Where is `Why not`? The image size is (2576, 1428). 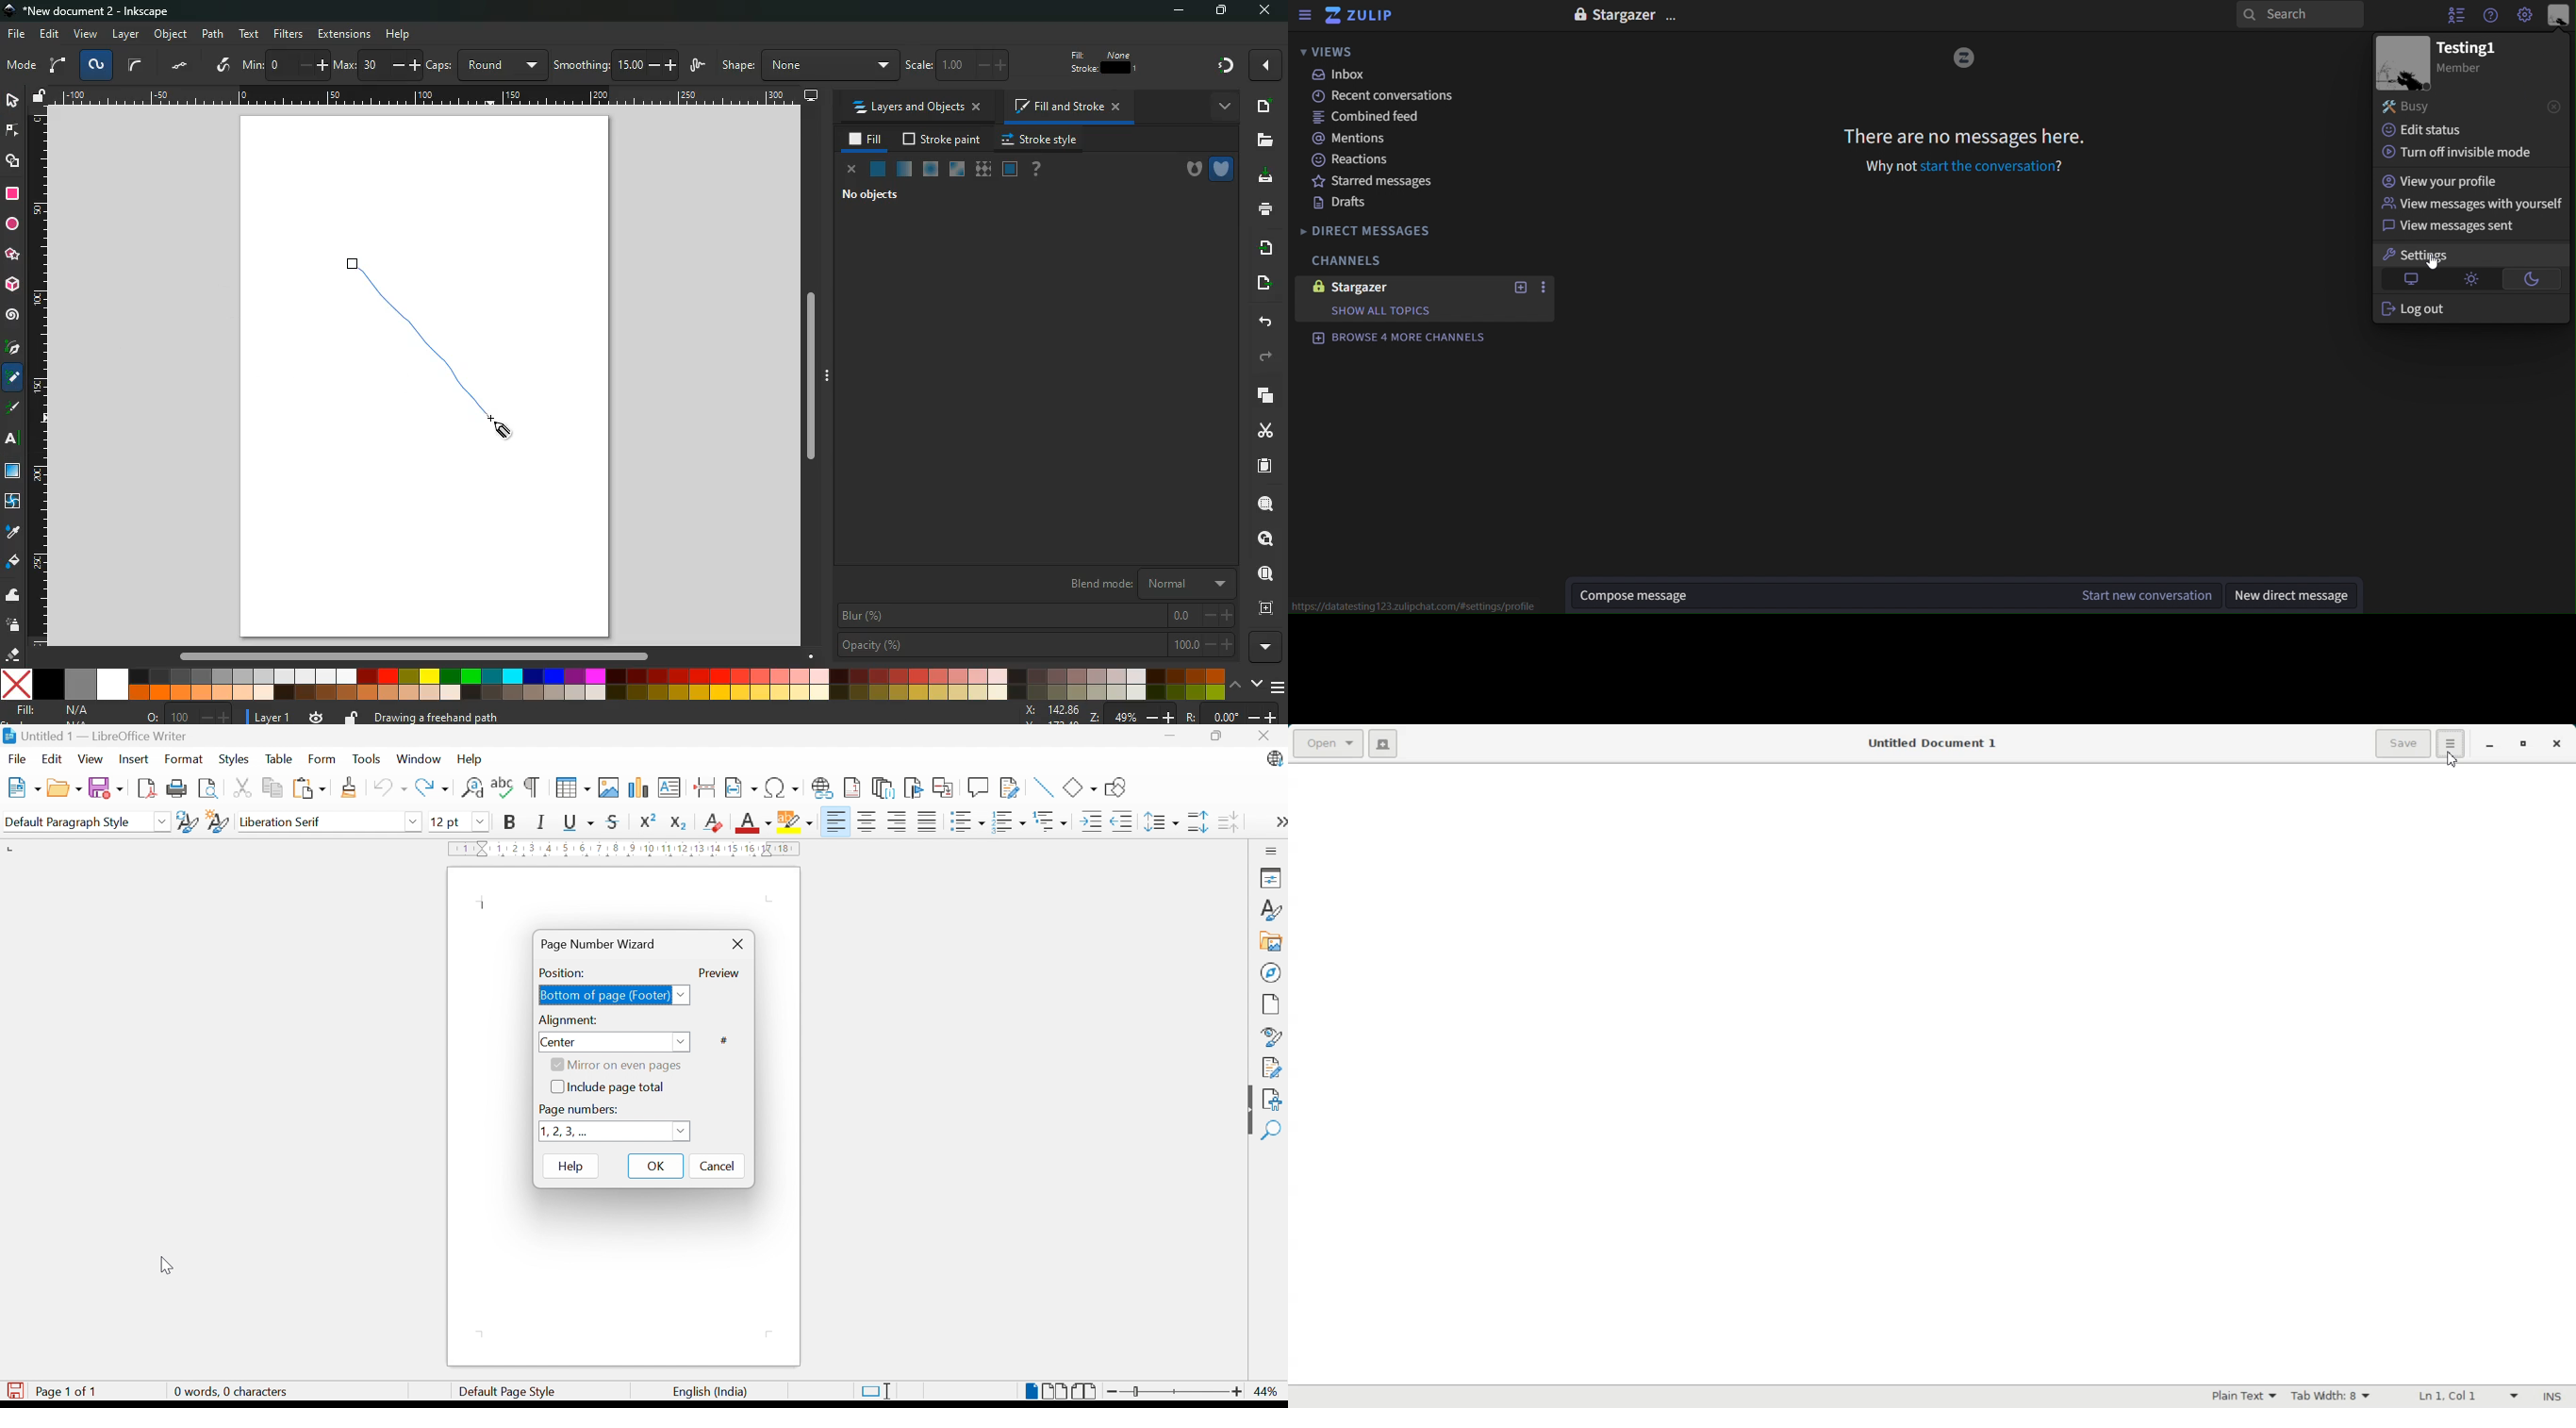
Why not is located at coordinates (1887, 166).